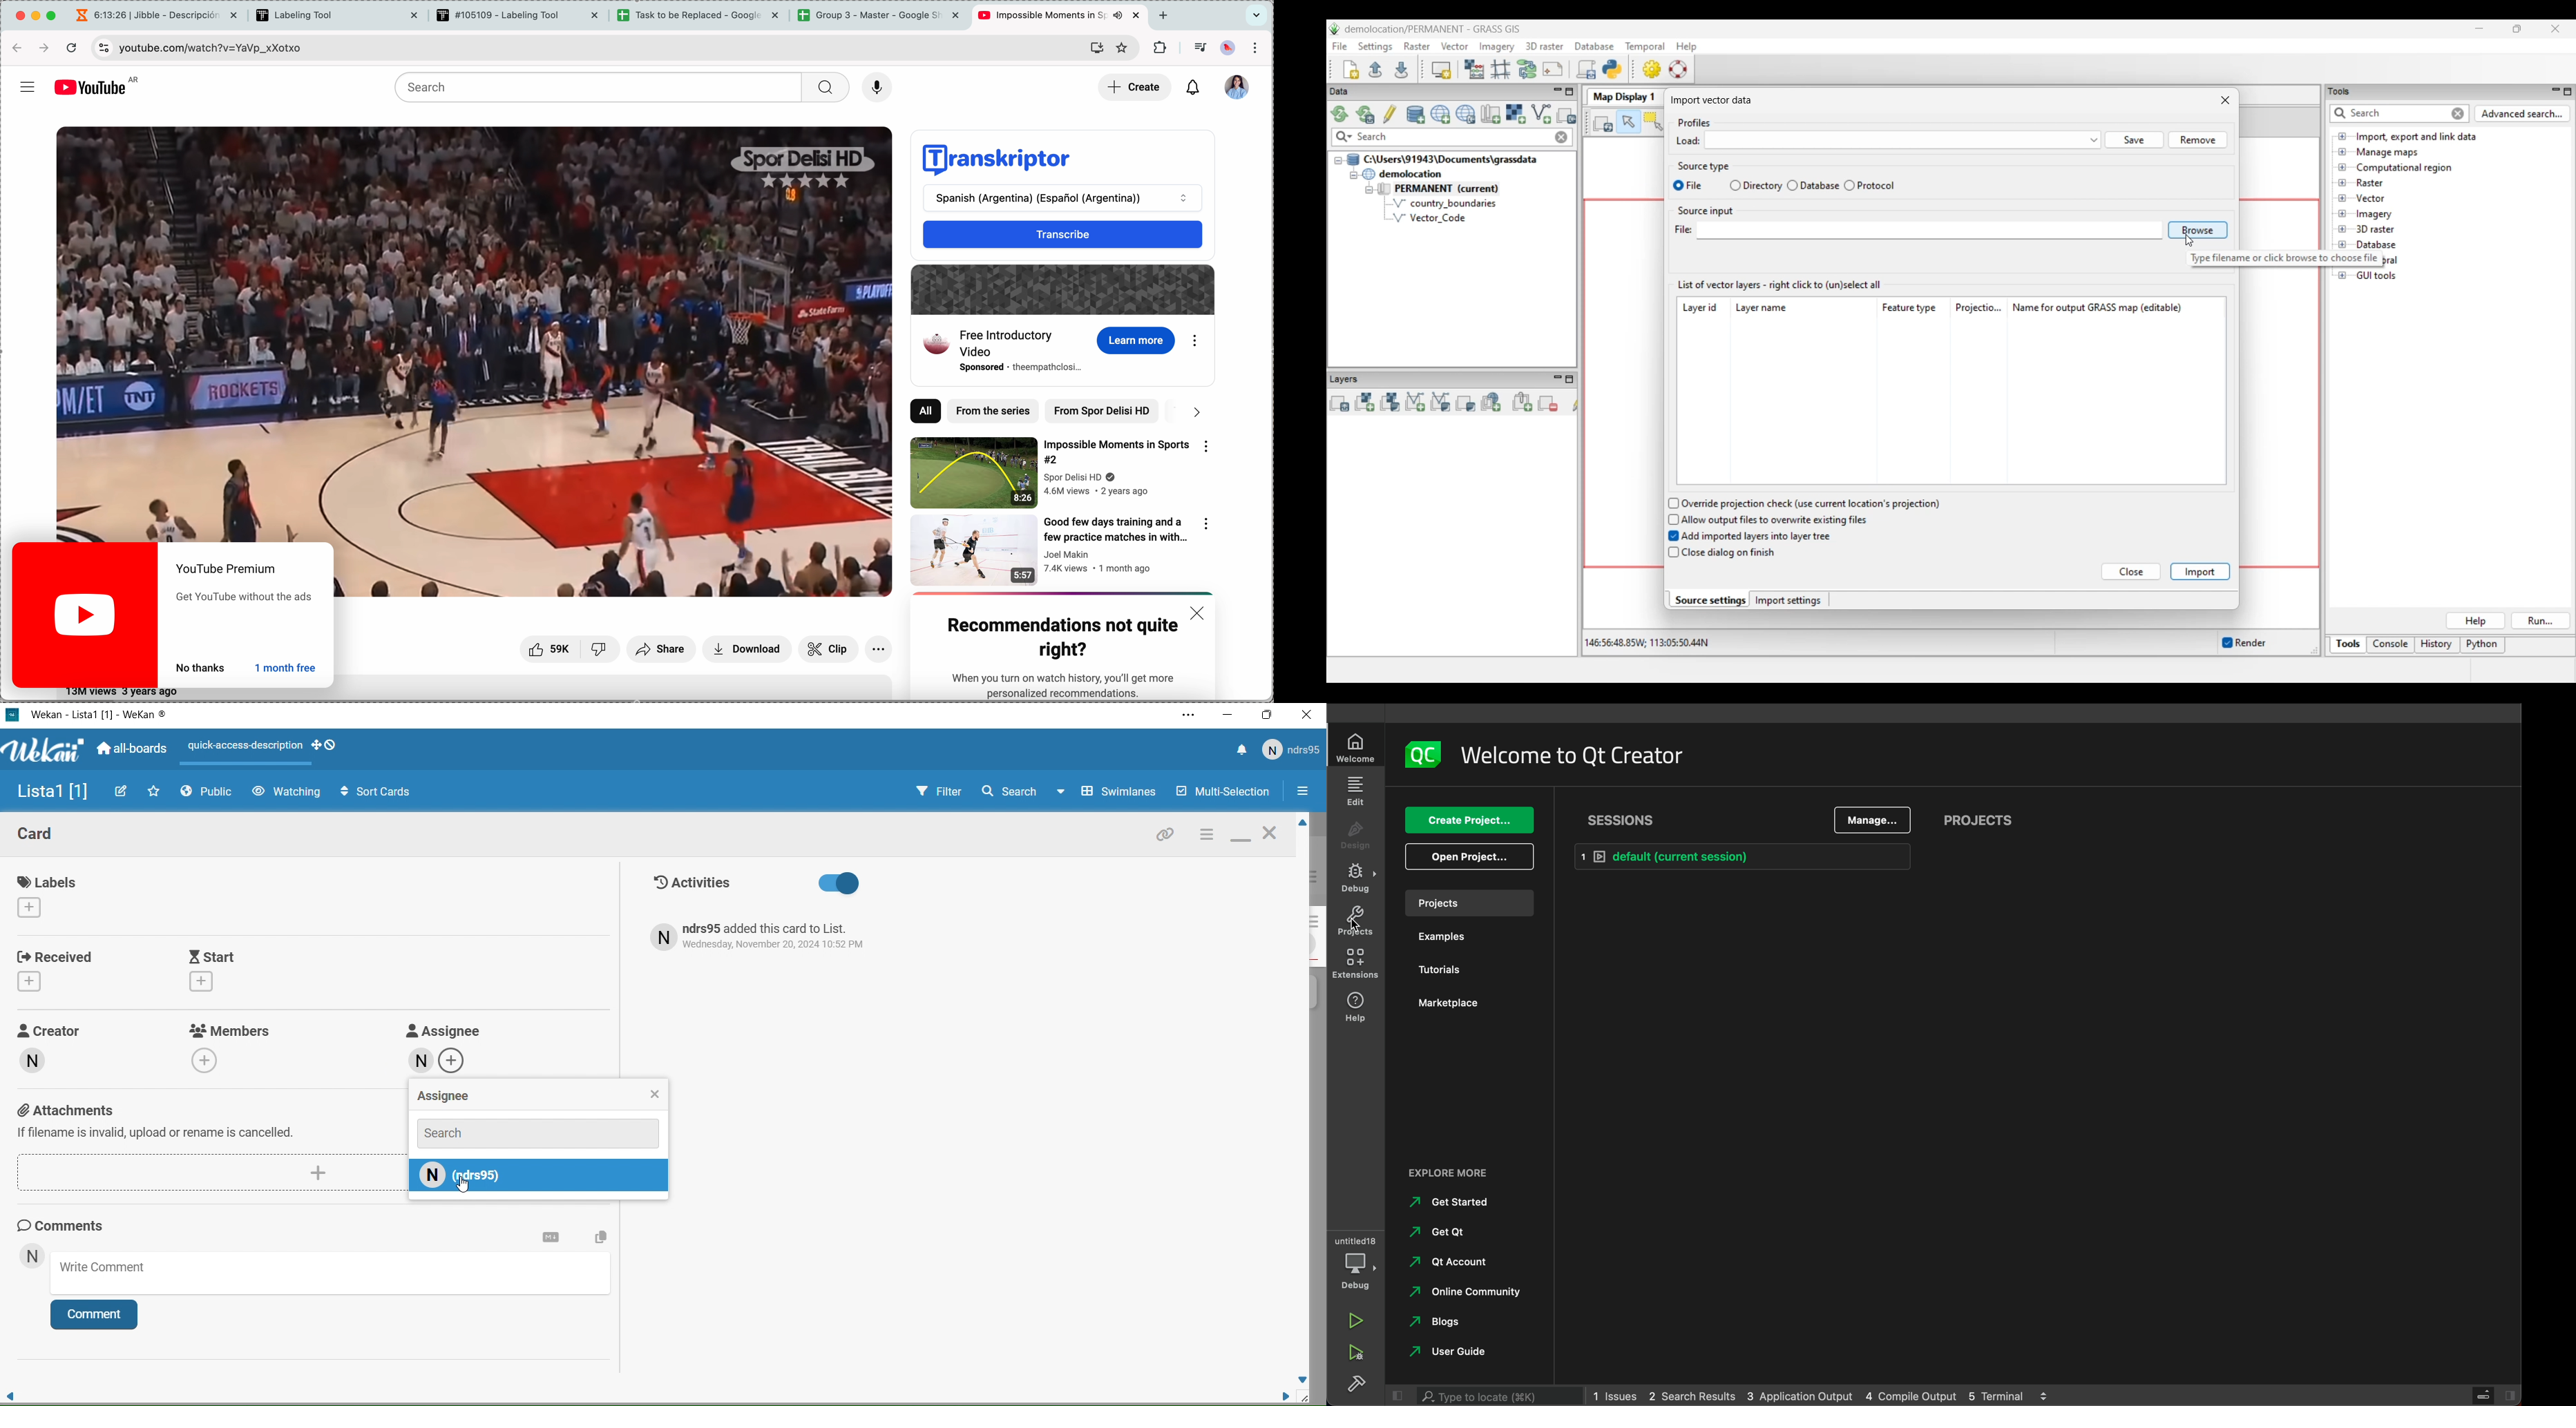  Describe the element at coordinates (1498, 1394) in the screenshot. I see `search bar` at that location.